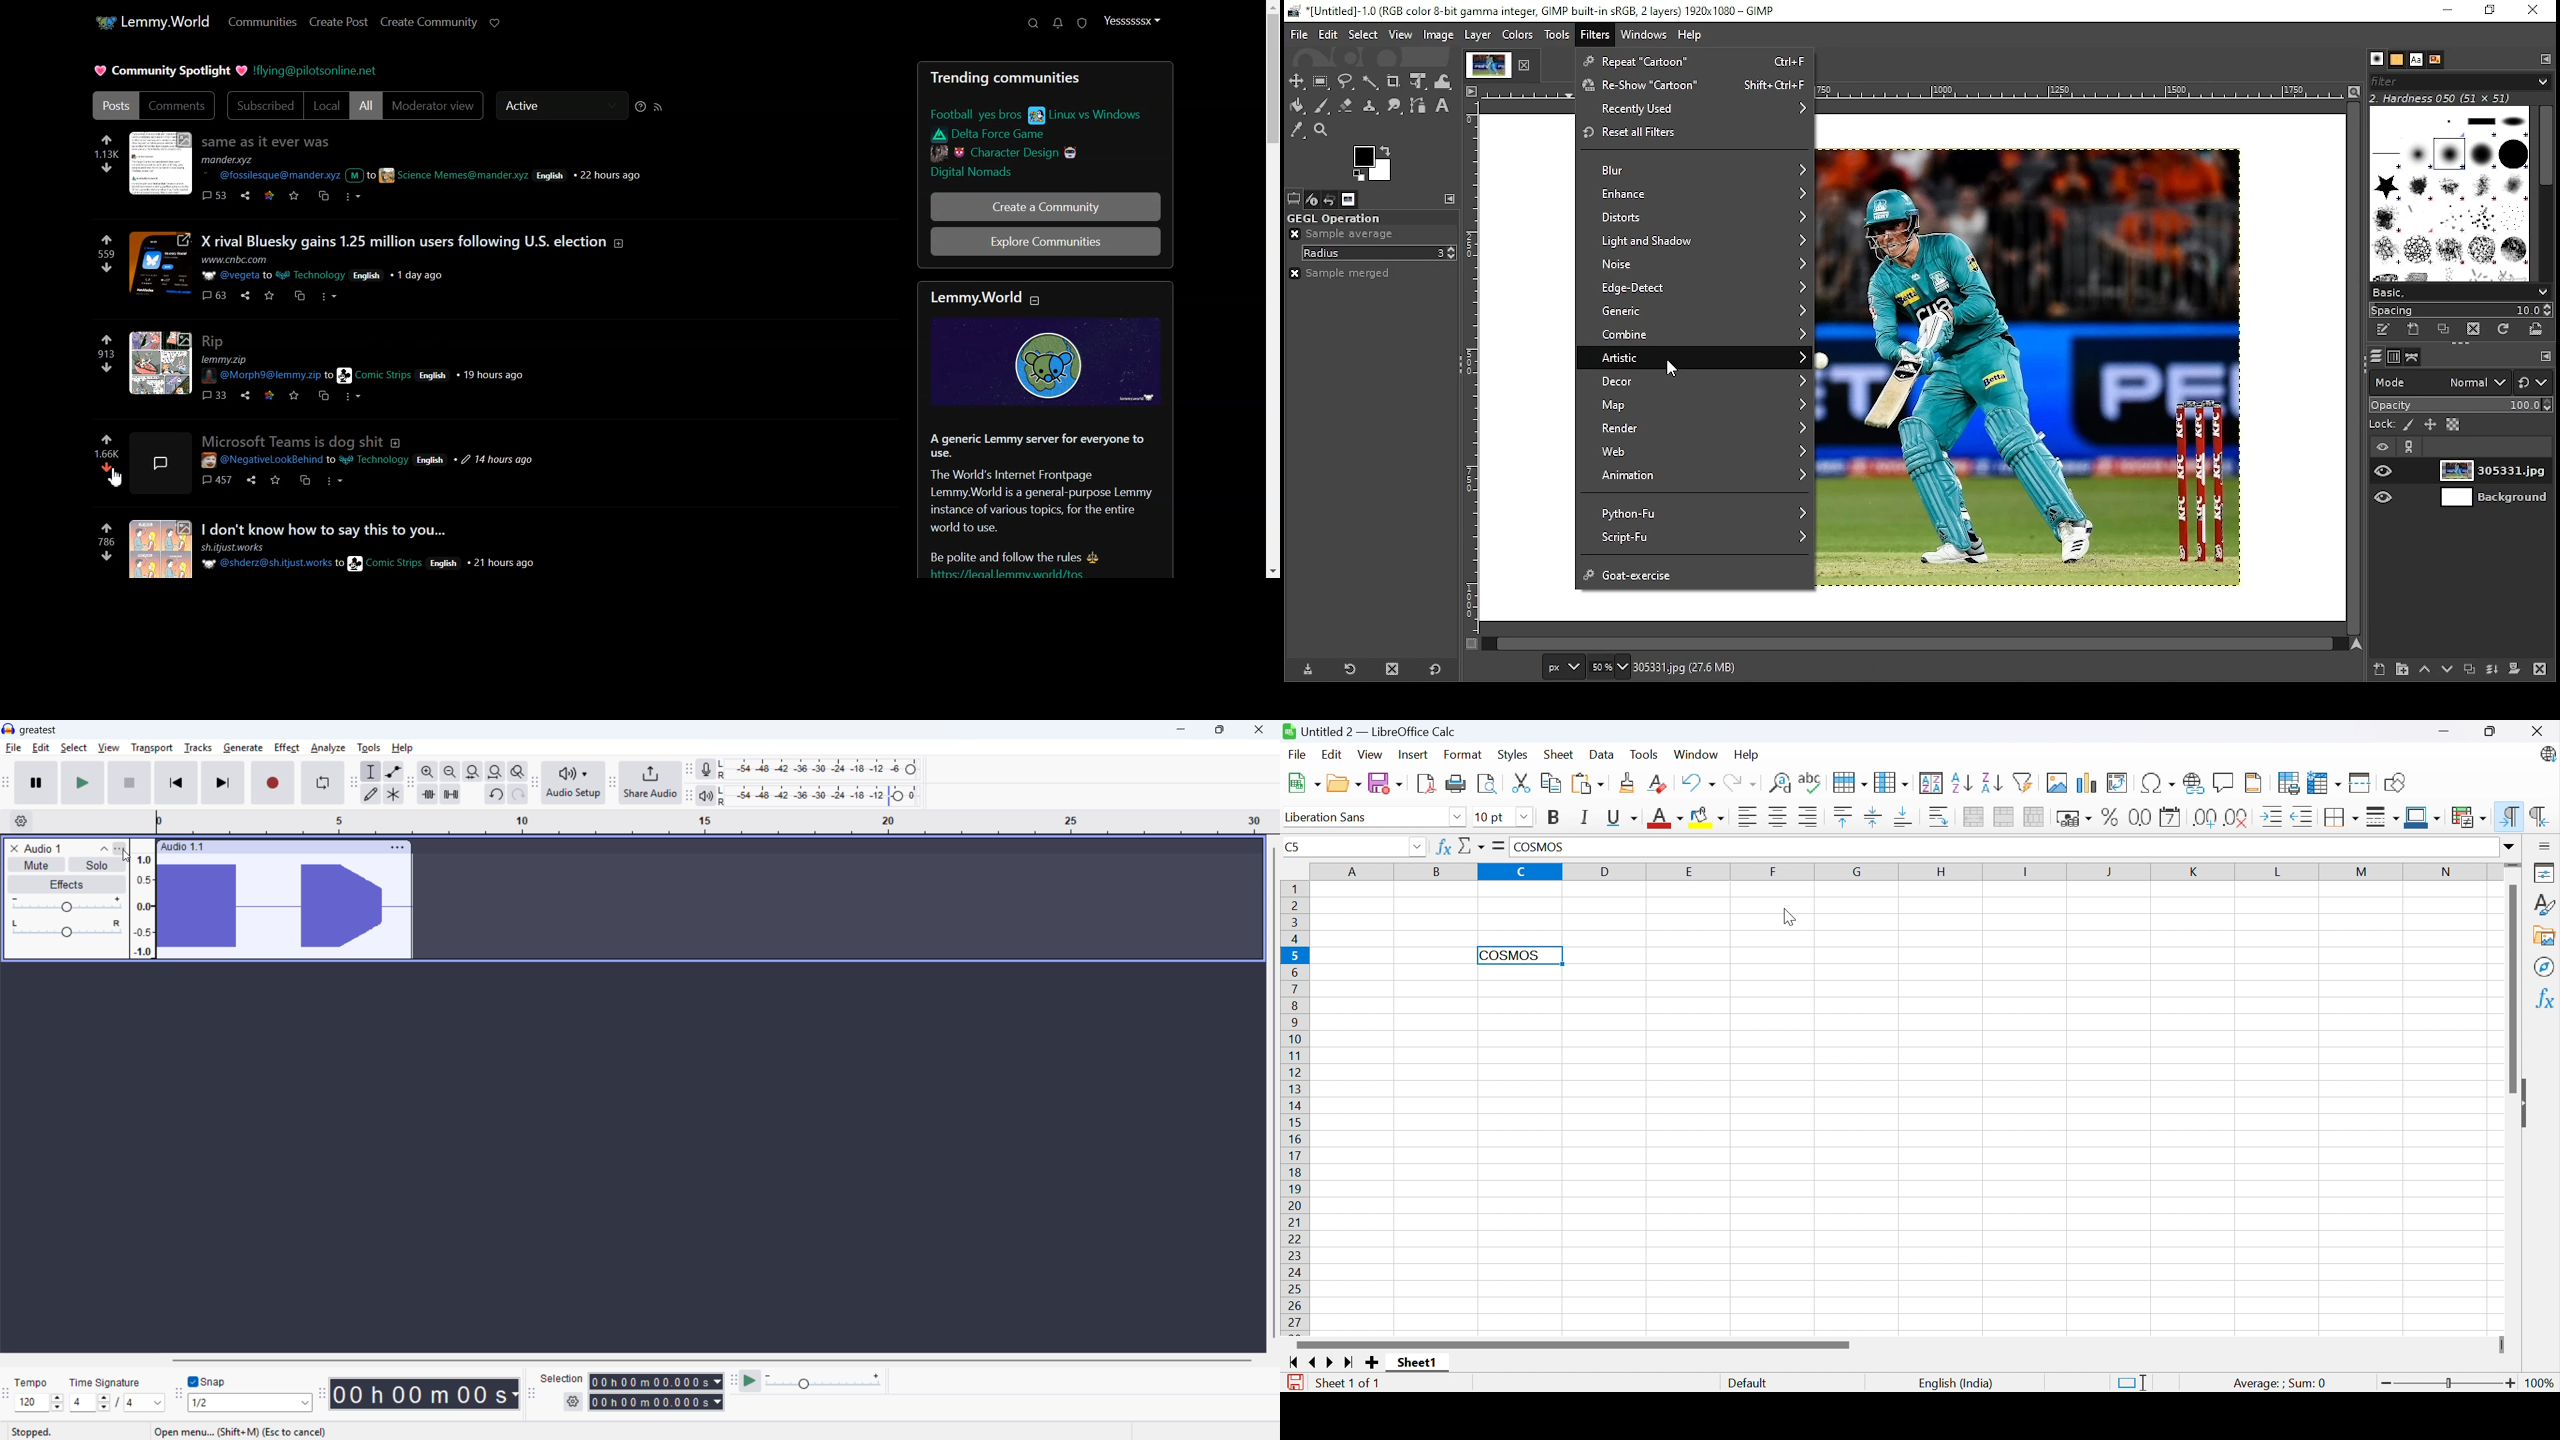 This screenshot has width=2576, height=1456. What do you see at coordinates (1973, 817) in the screenshot?
I see `Merge and center or unmerge cells depending on the current toggle state` at bounding box center [1973, 817].